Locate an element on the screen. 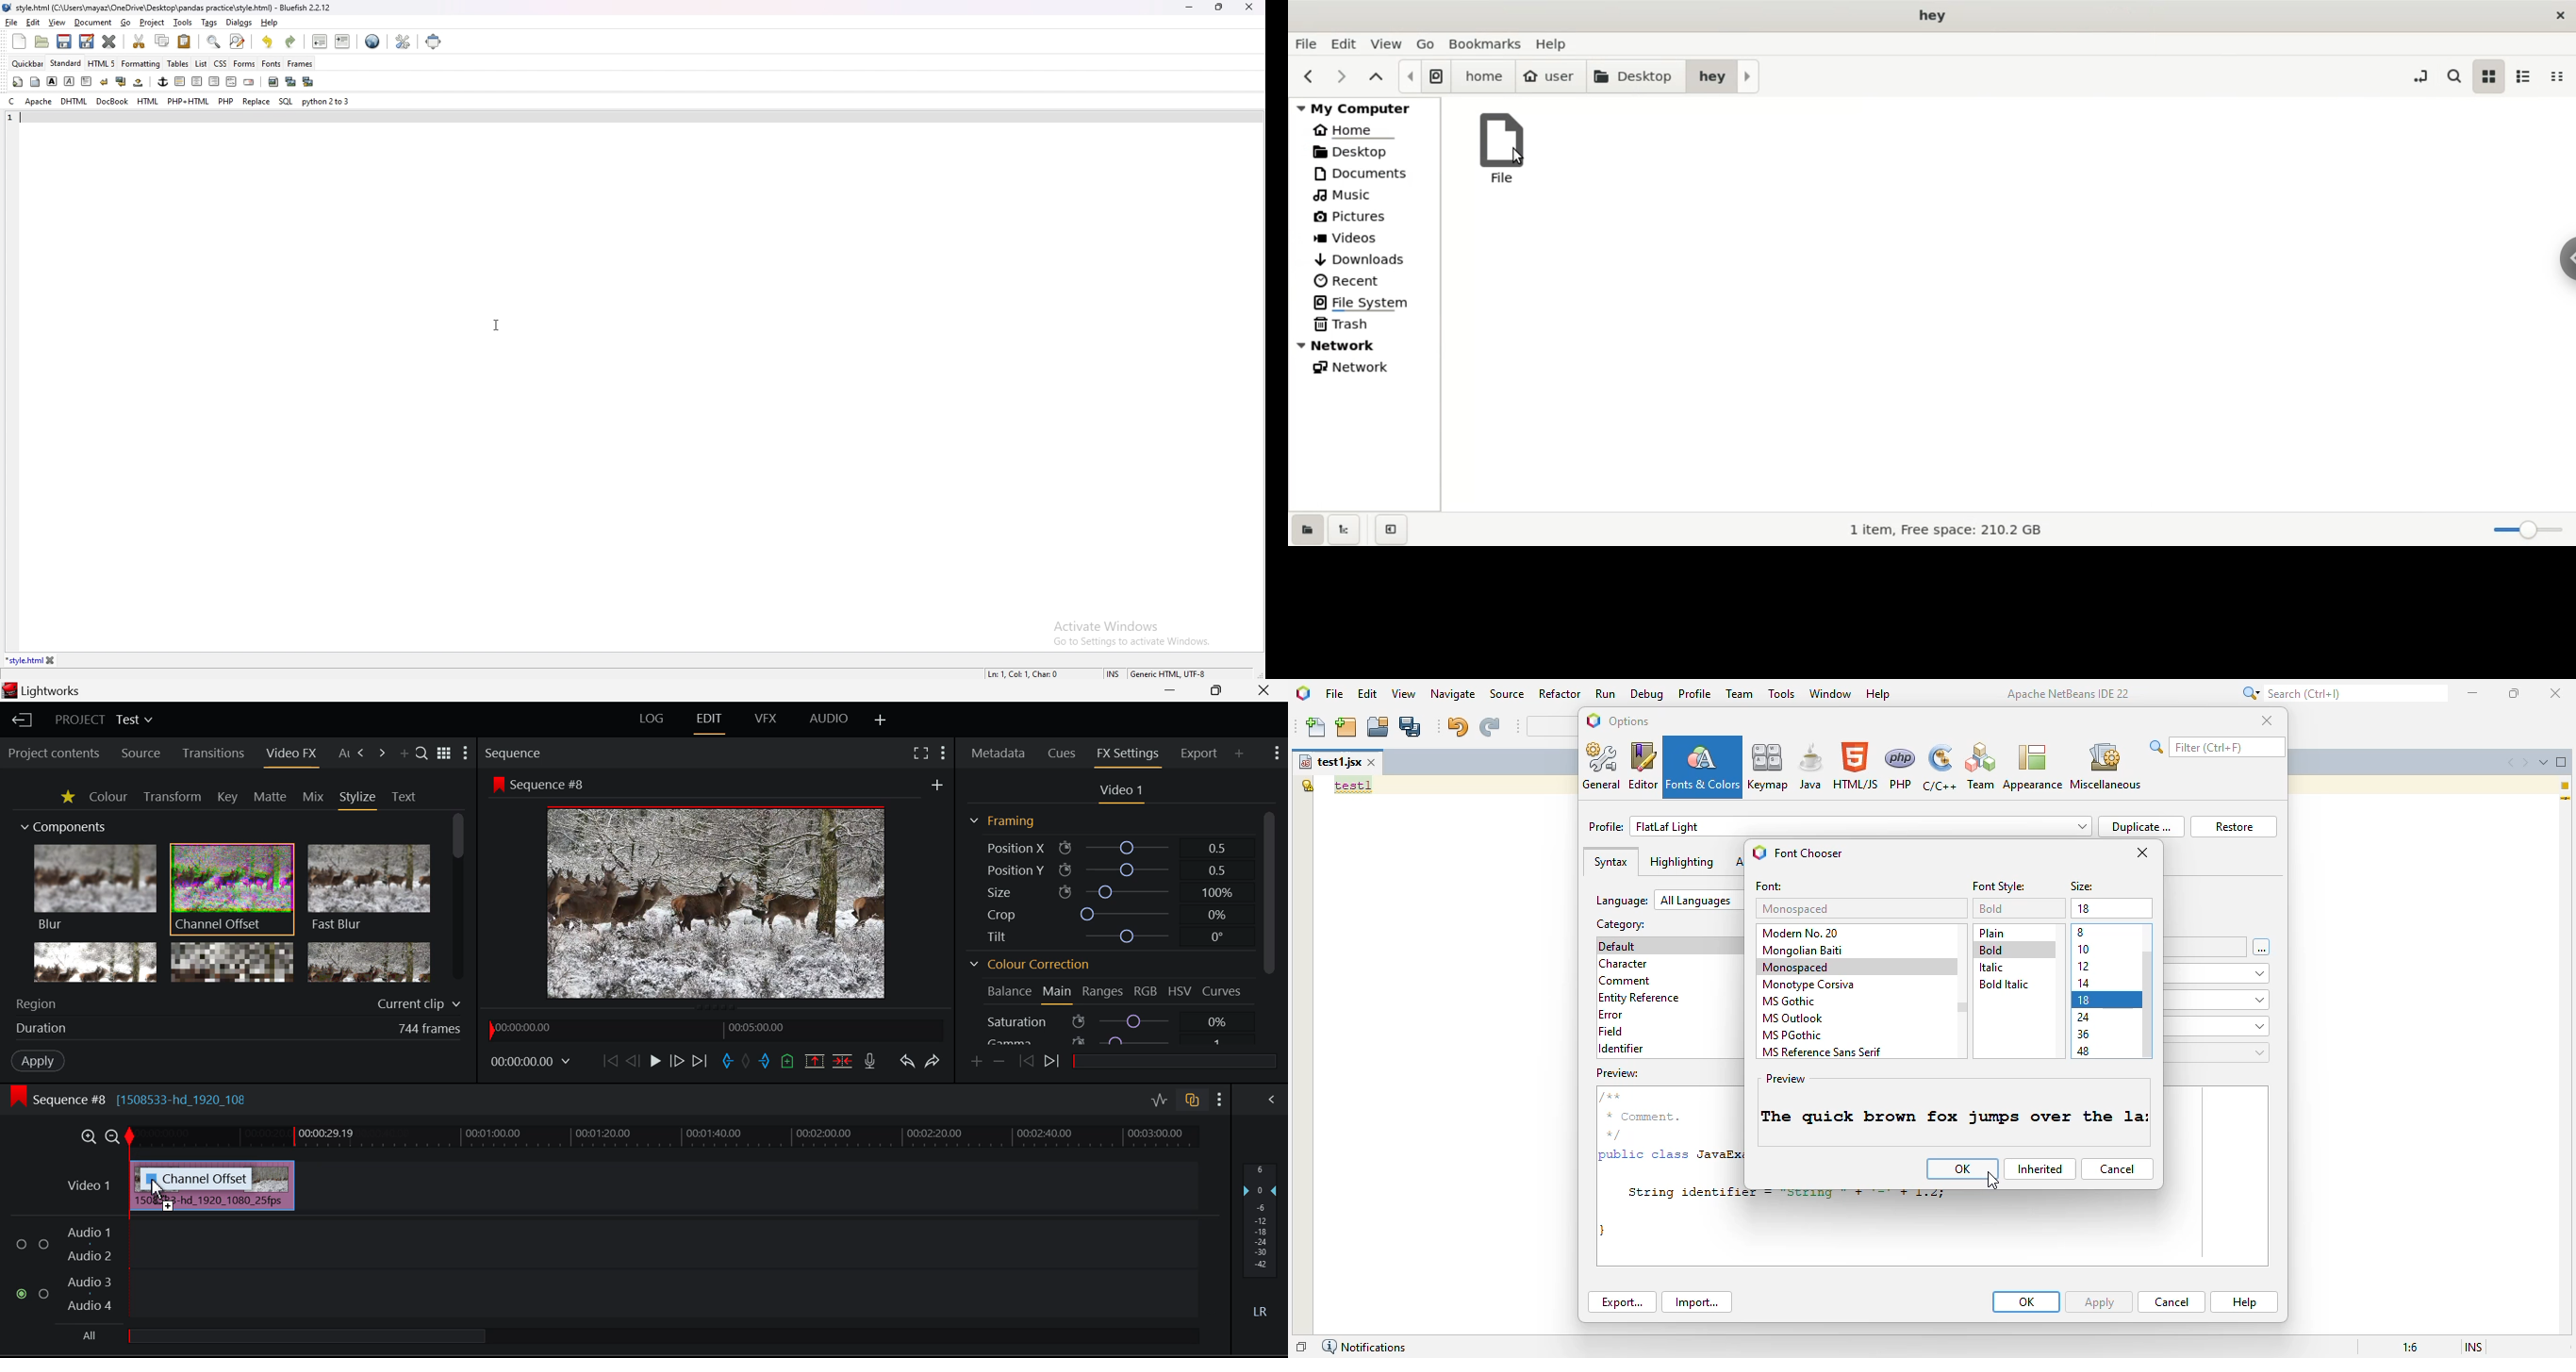 The width and height of the screenshot is (2576, 1372). AUDIO Layout is located at coordinates (830, 721).